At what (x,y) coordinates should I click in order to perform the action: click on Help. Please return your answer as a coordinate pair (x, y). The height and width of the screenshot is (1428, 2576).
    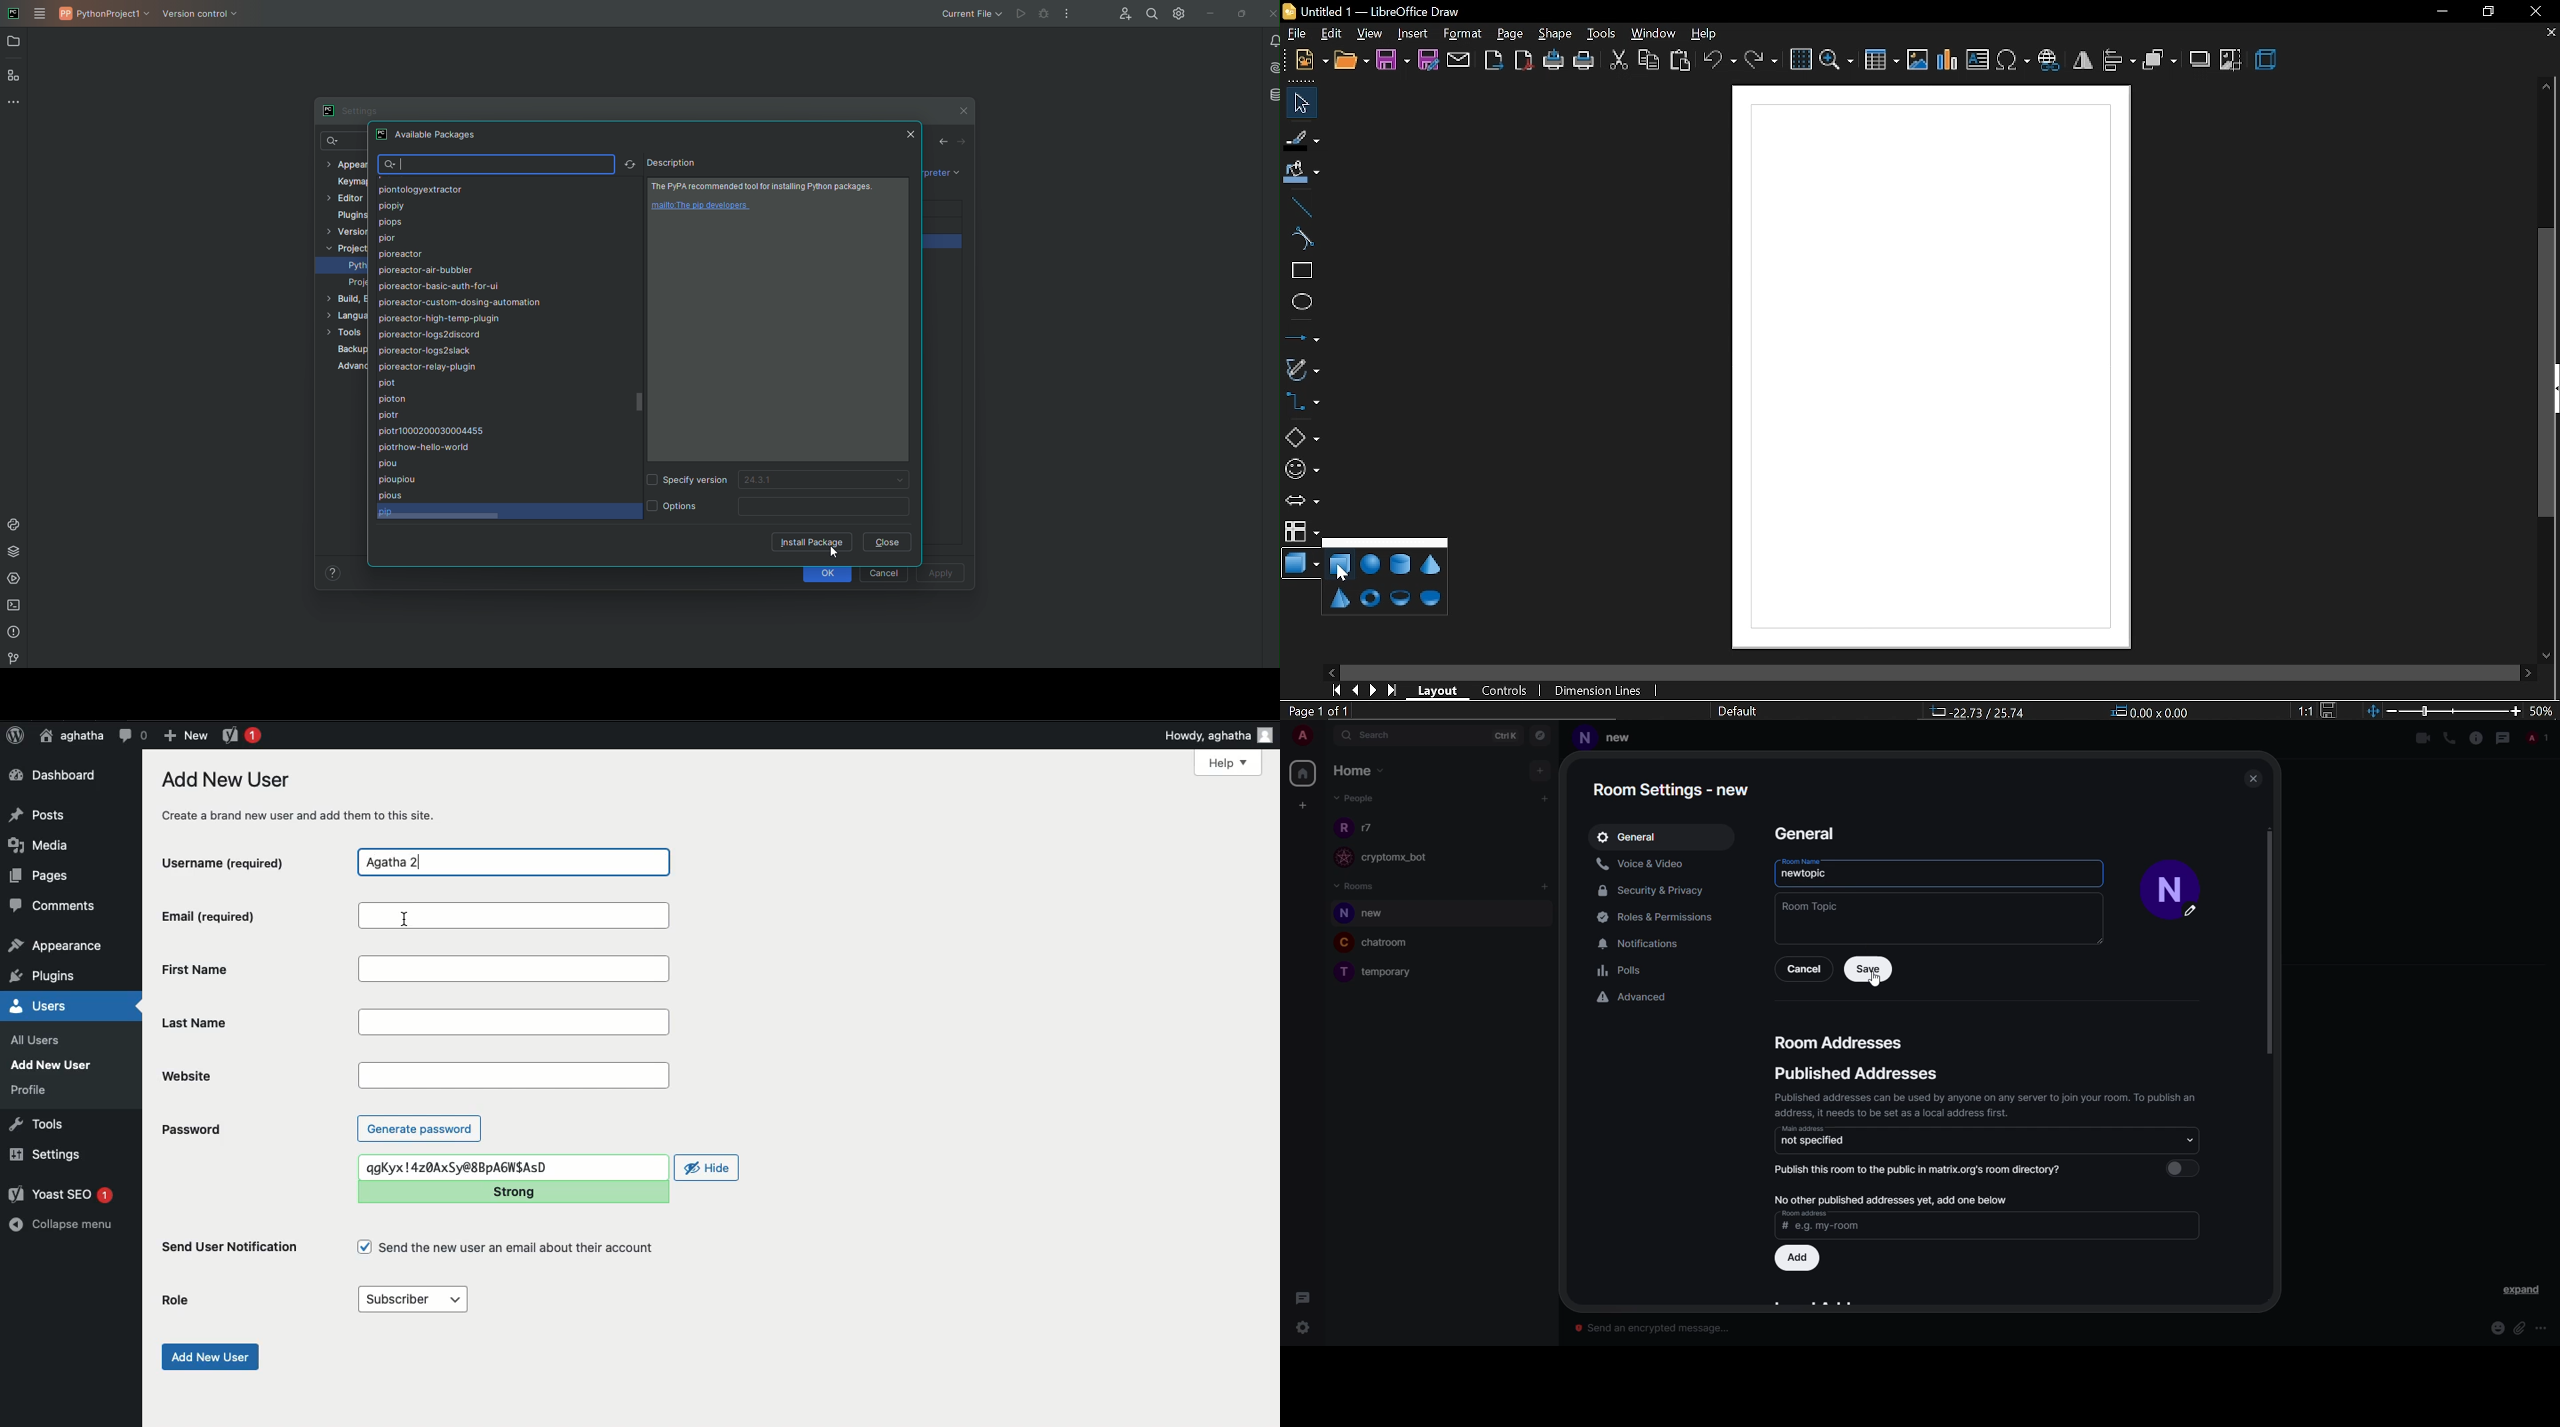
    Looking at the image, I should click on (1228, 763).